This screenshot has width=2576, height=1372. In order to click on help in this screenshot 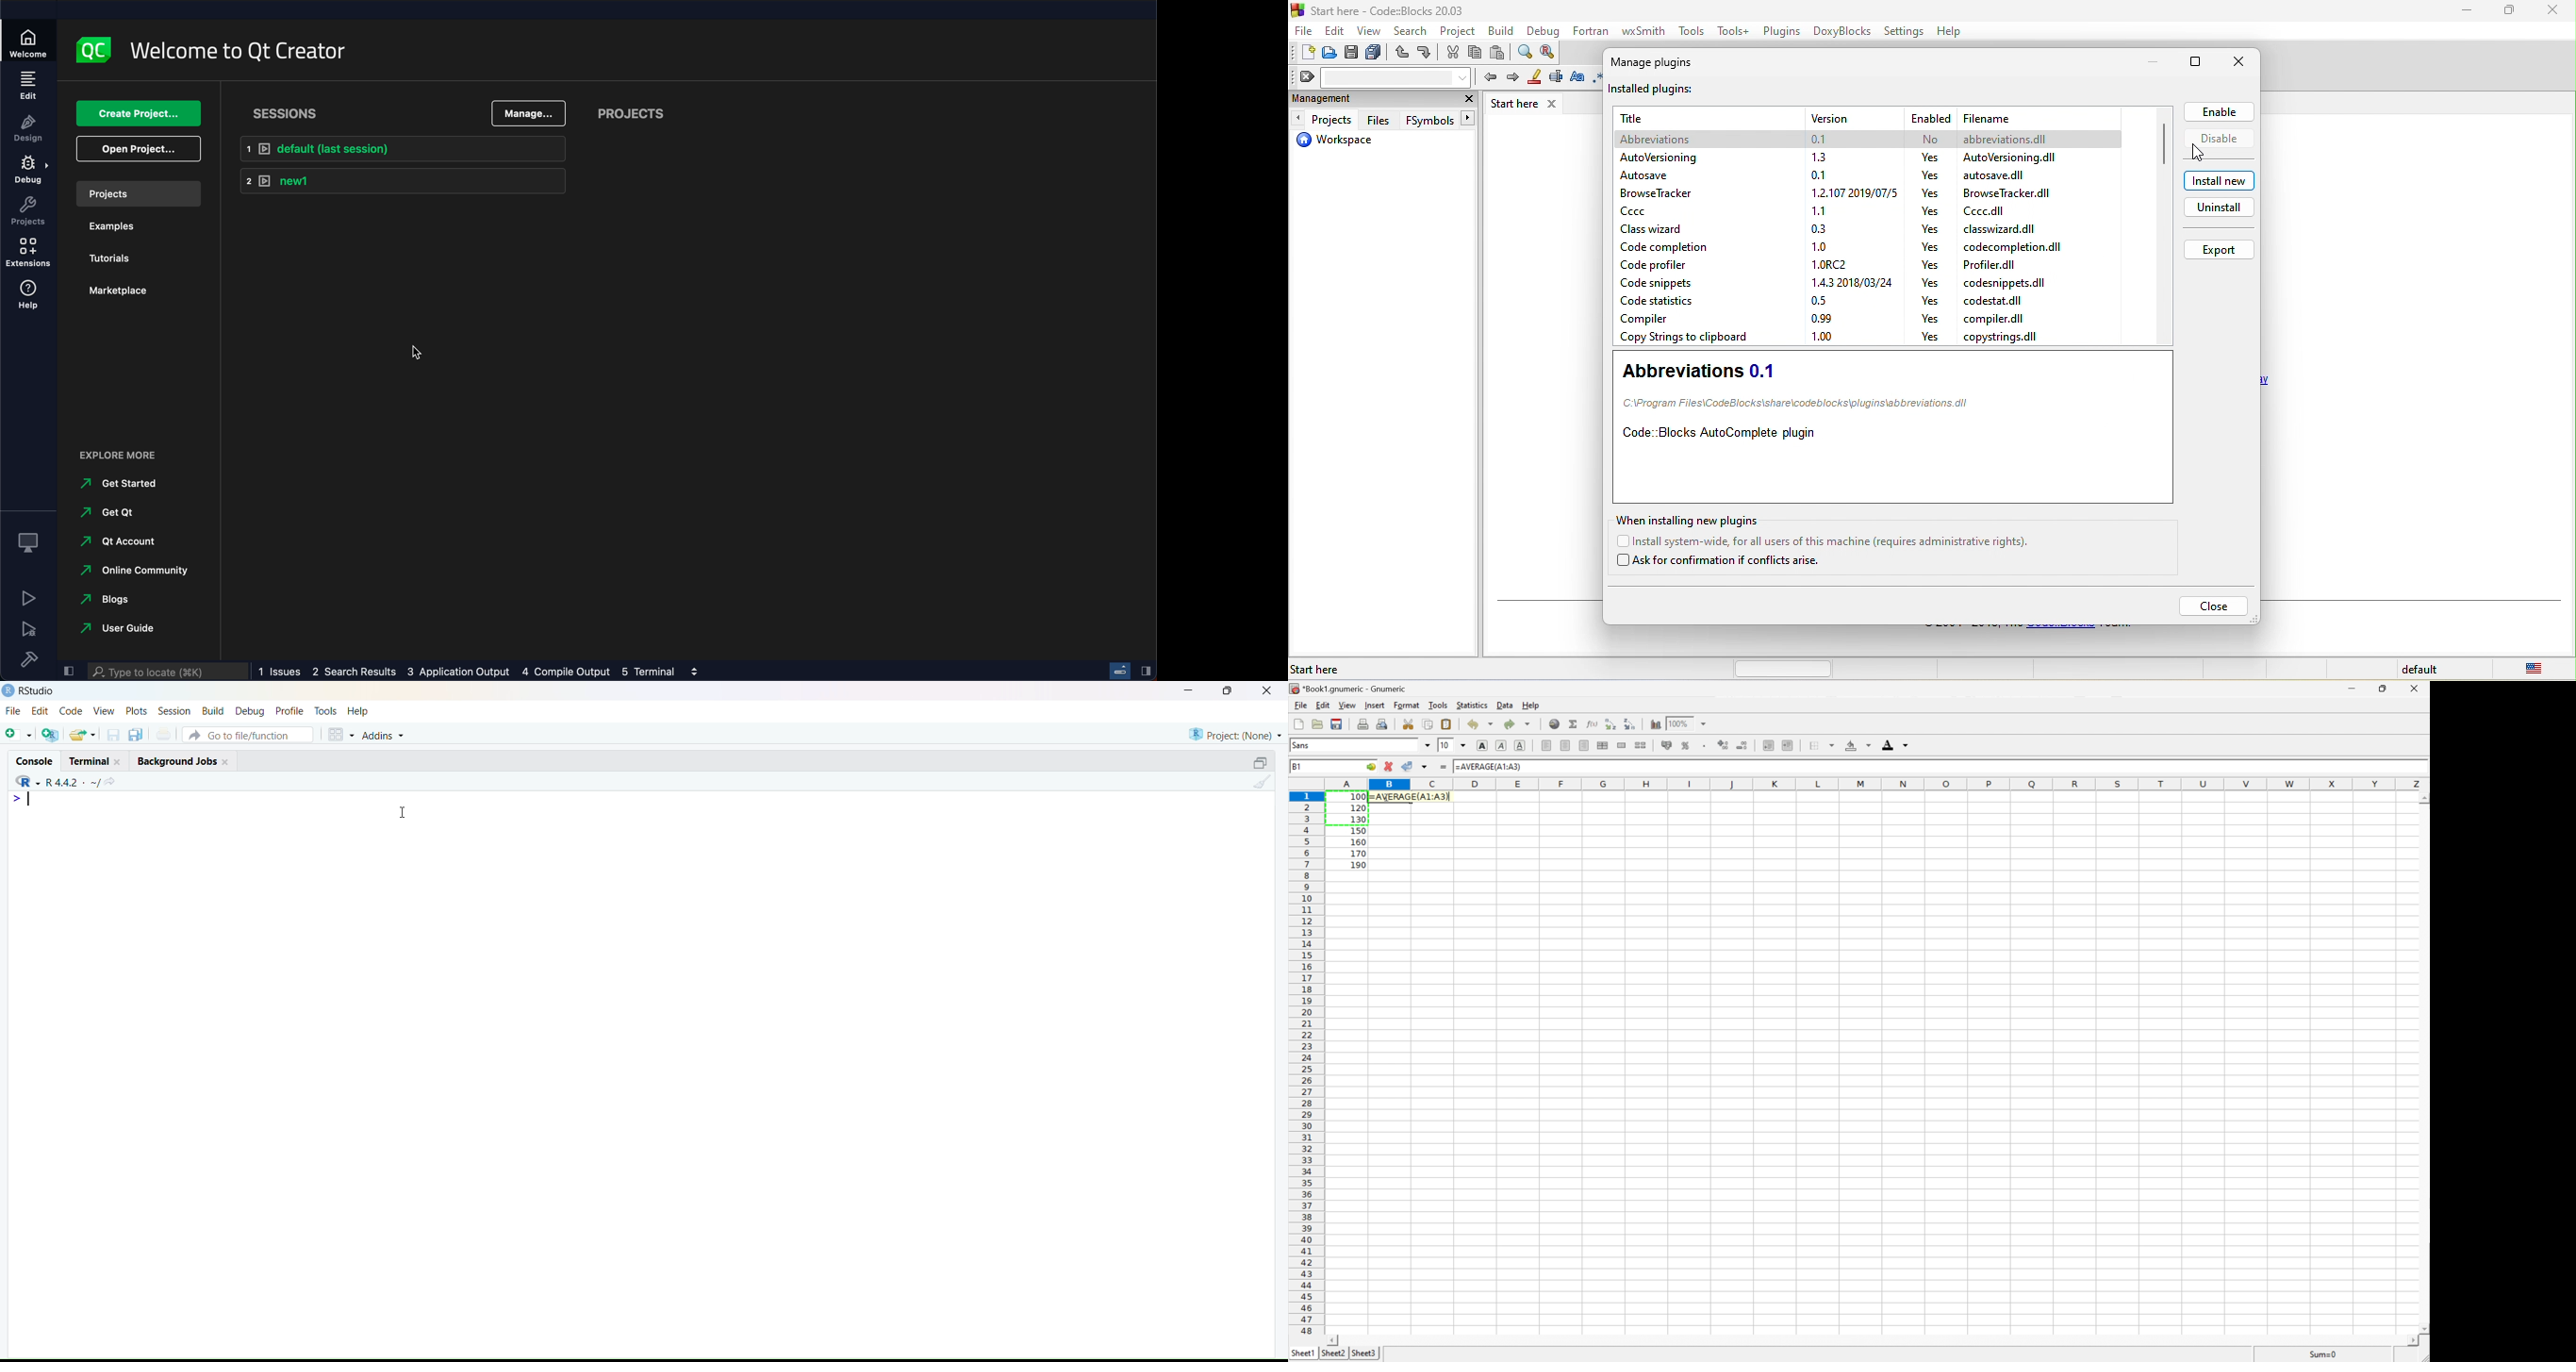, I will do `click(358, 712)`.